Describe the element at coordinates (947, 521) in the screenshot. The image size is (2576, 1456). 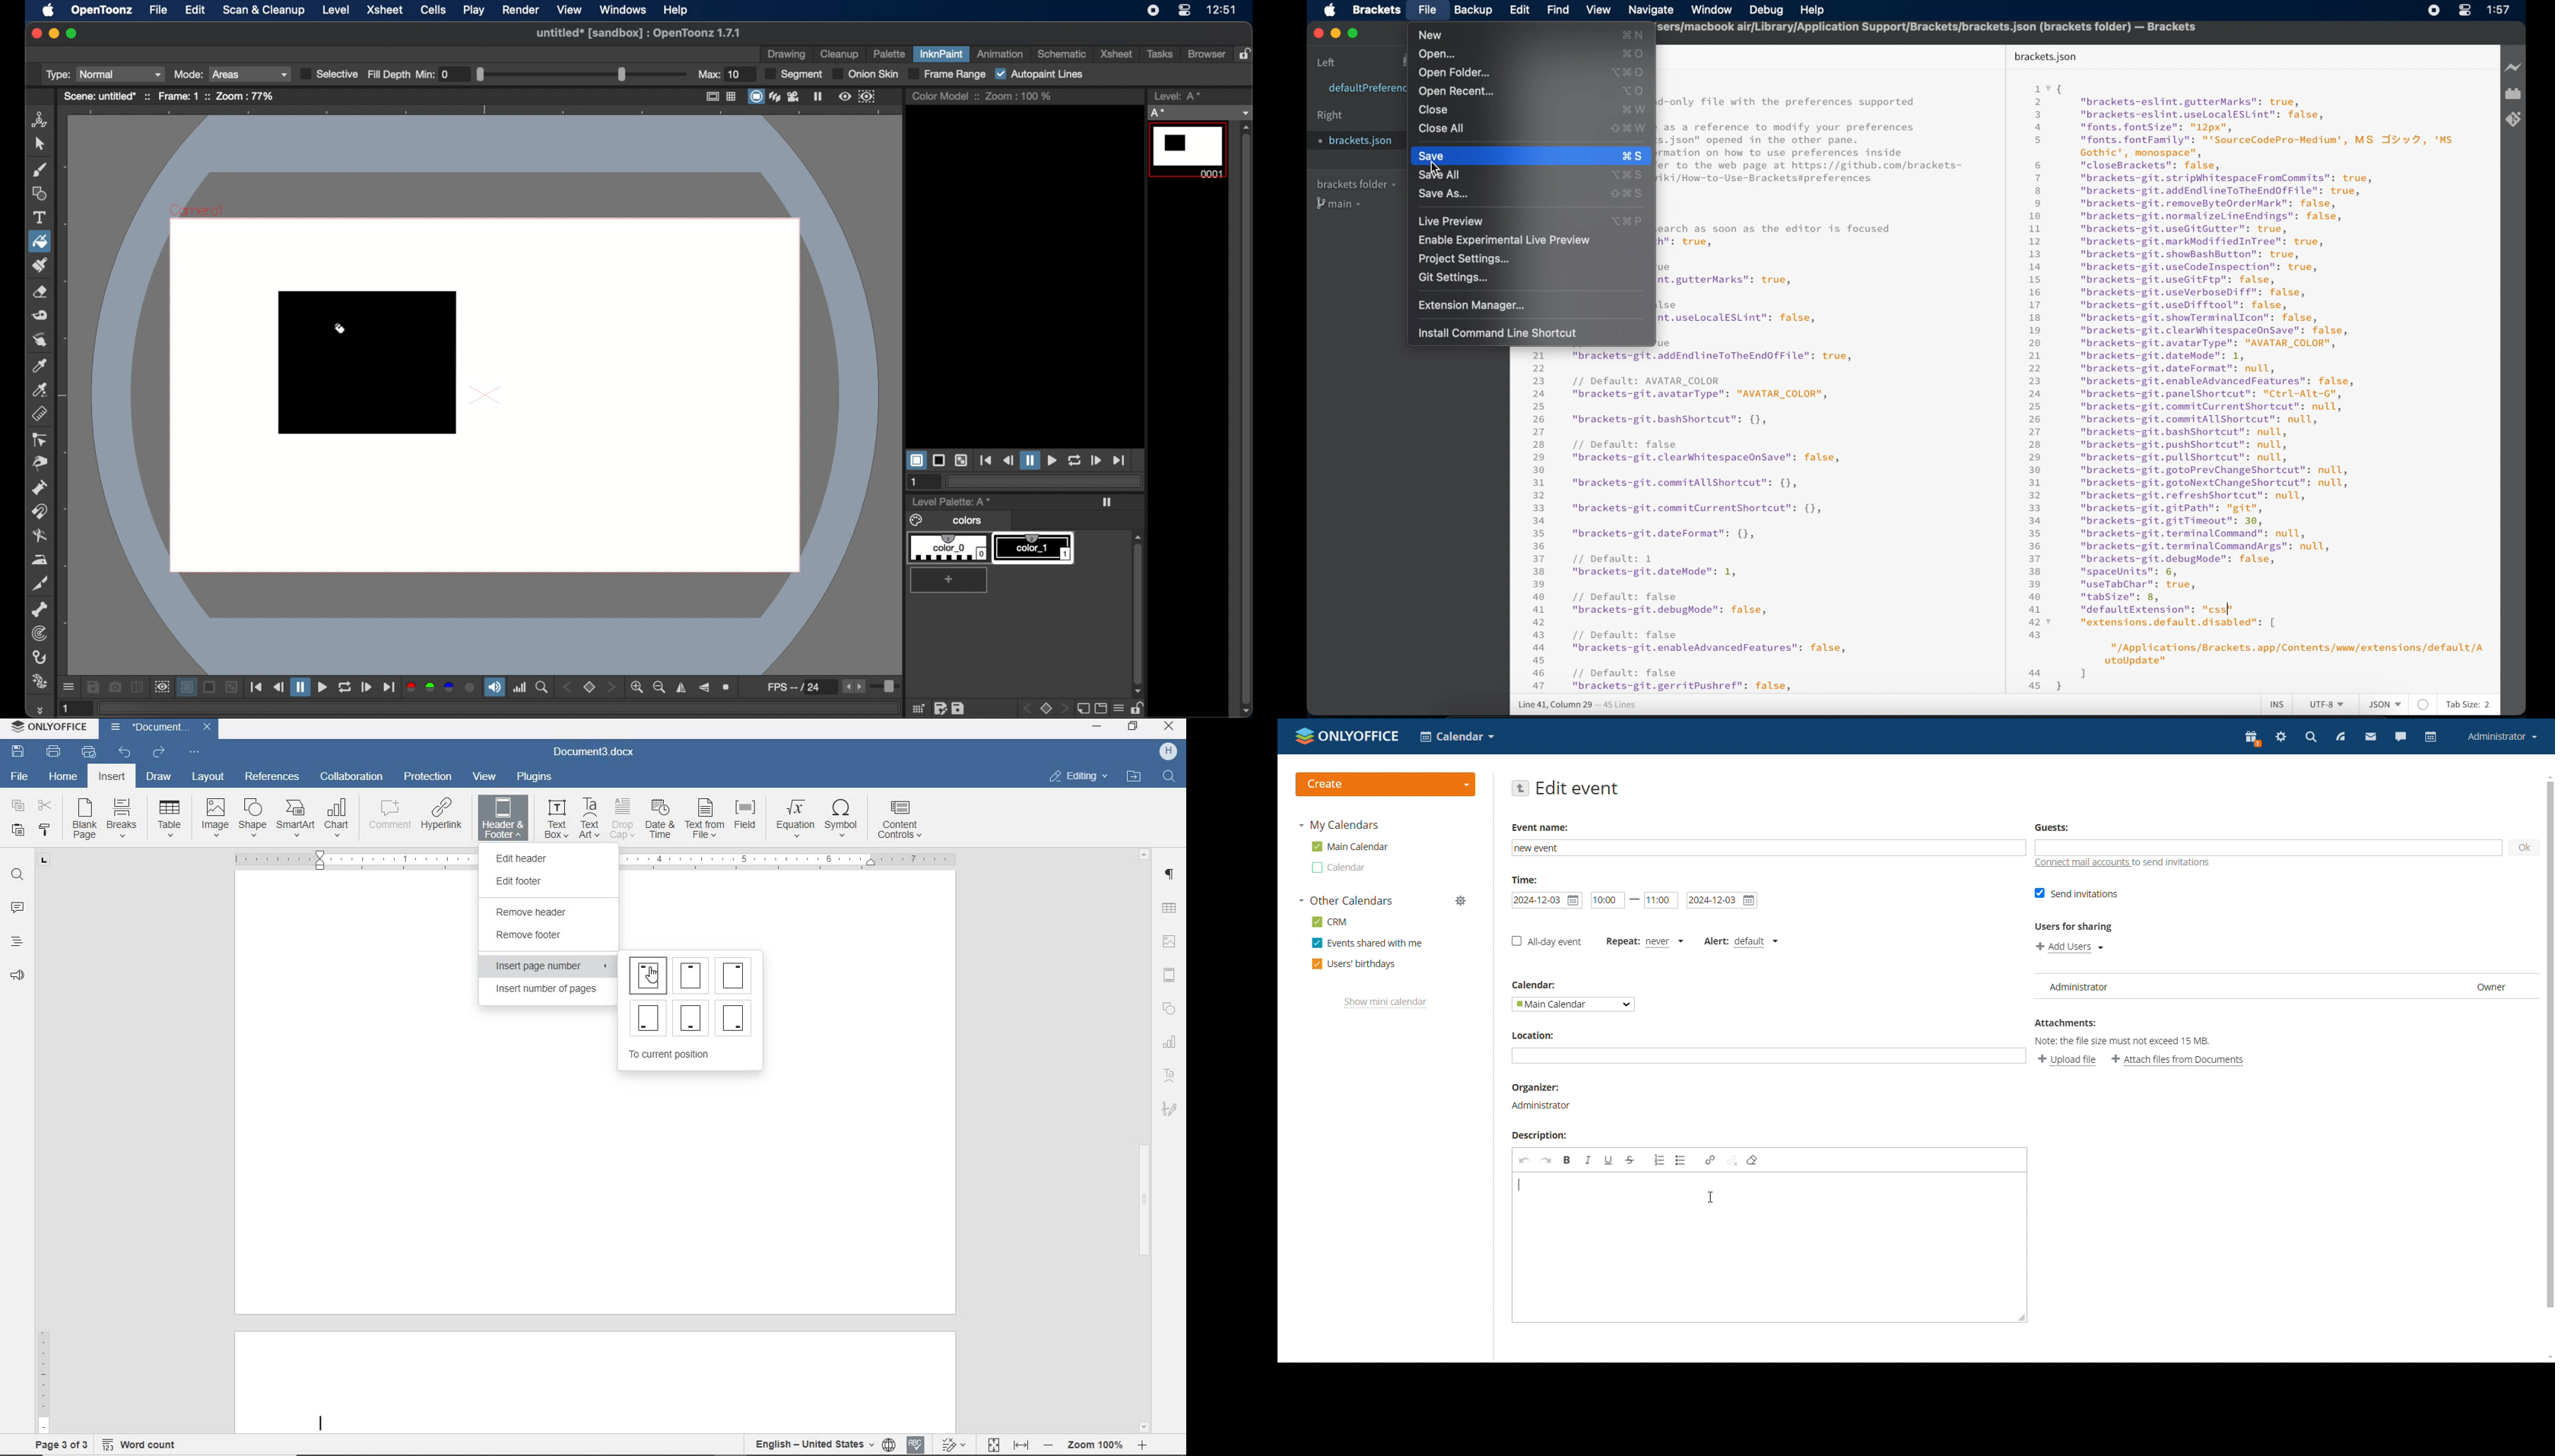
I see `colors` at that location.